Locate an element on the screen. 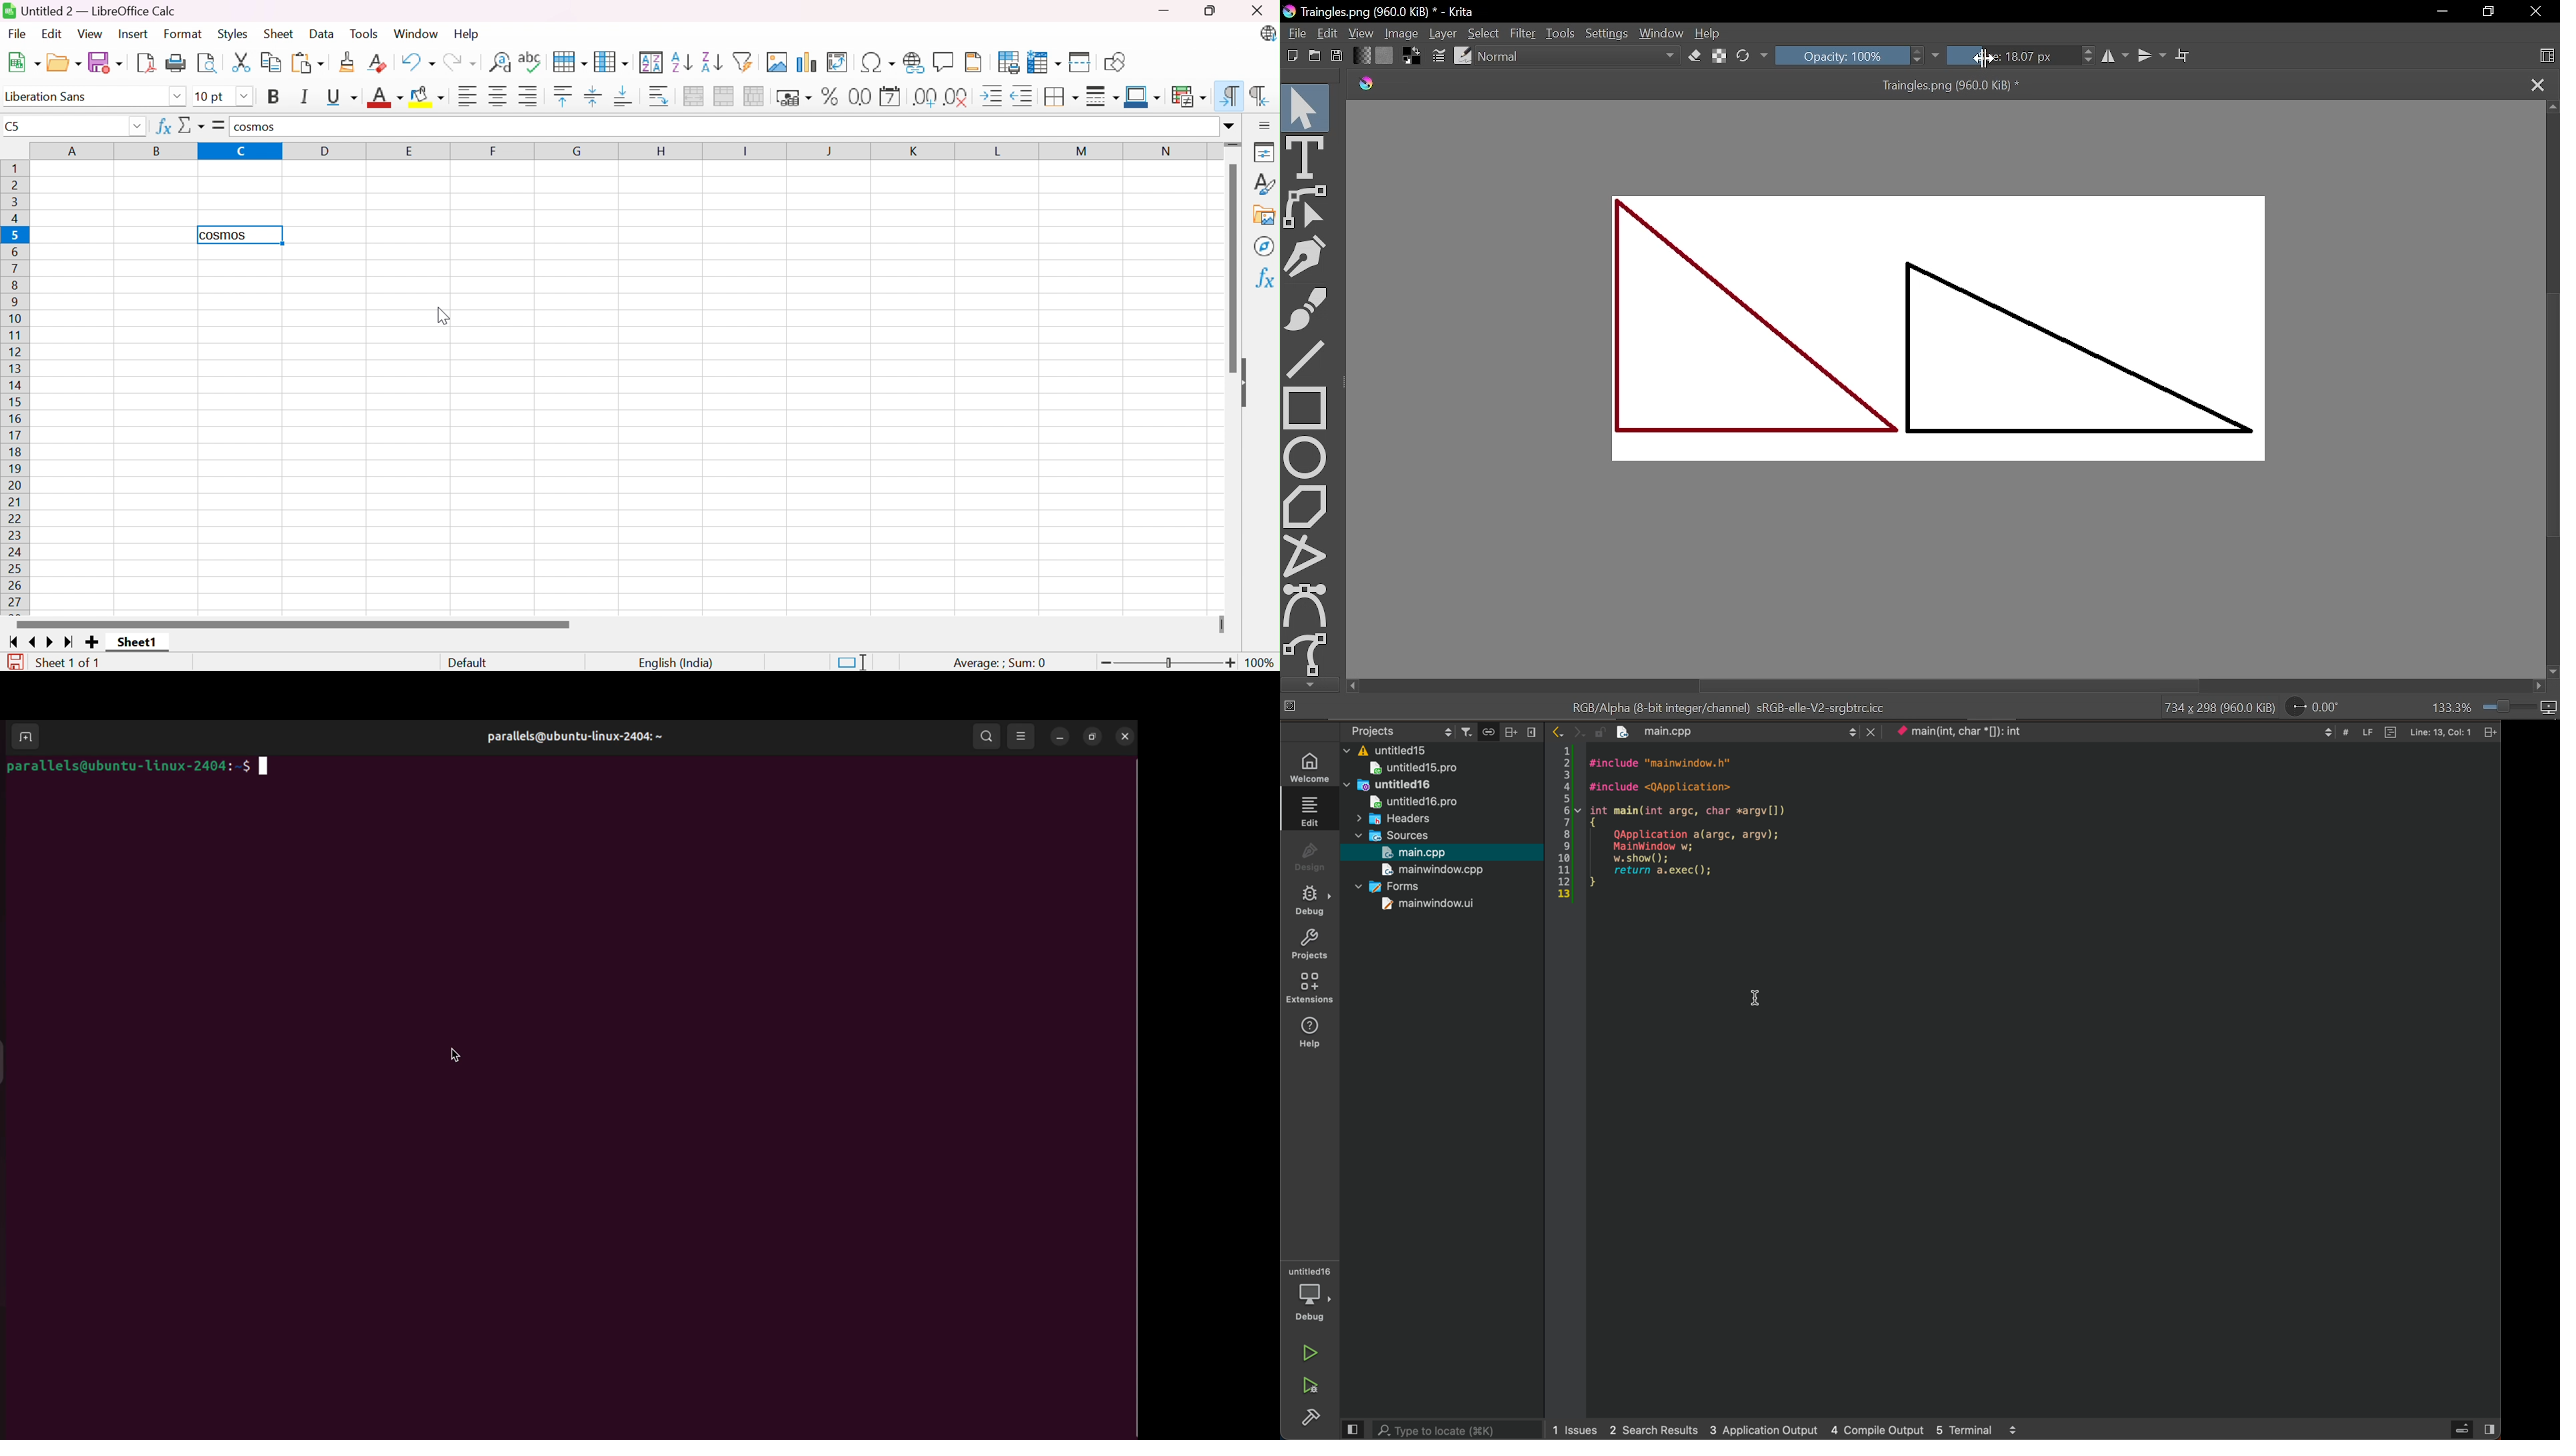 The image size is (2576, 1456). Show Draw  Functions is located at coordinates (1117, 61).